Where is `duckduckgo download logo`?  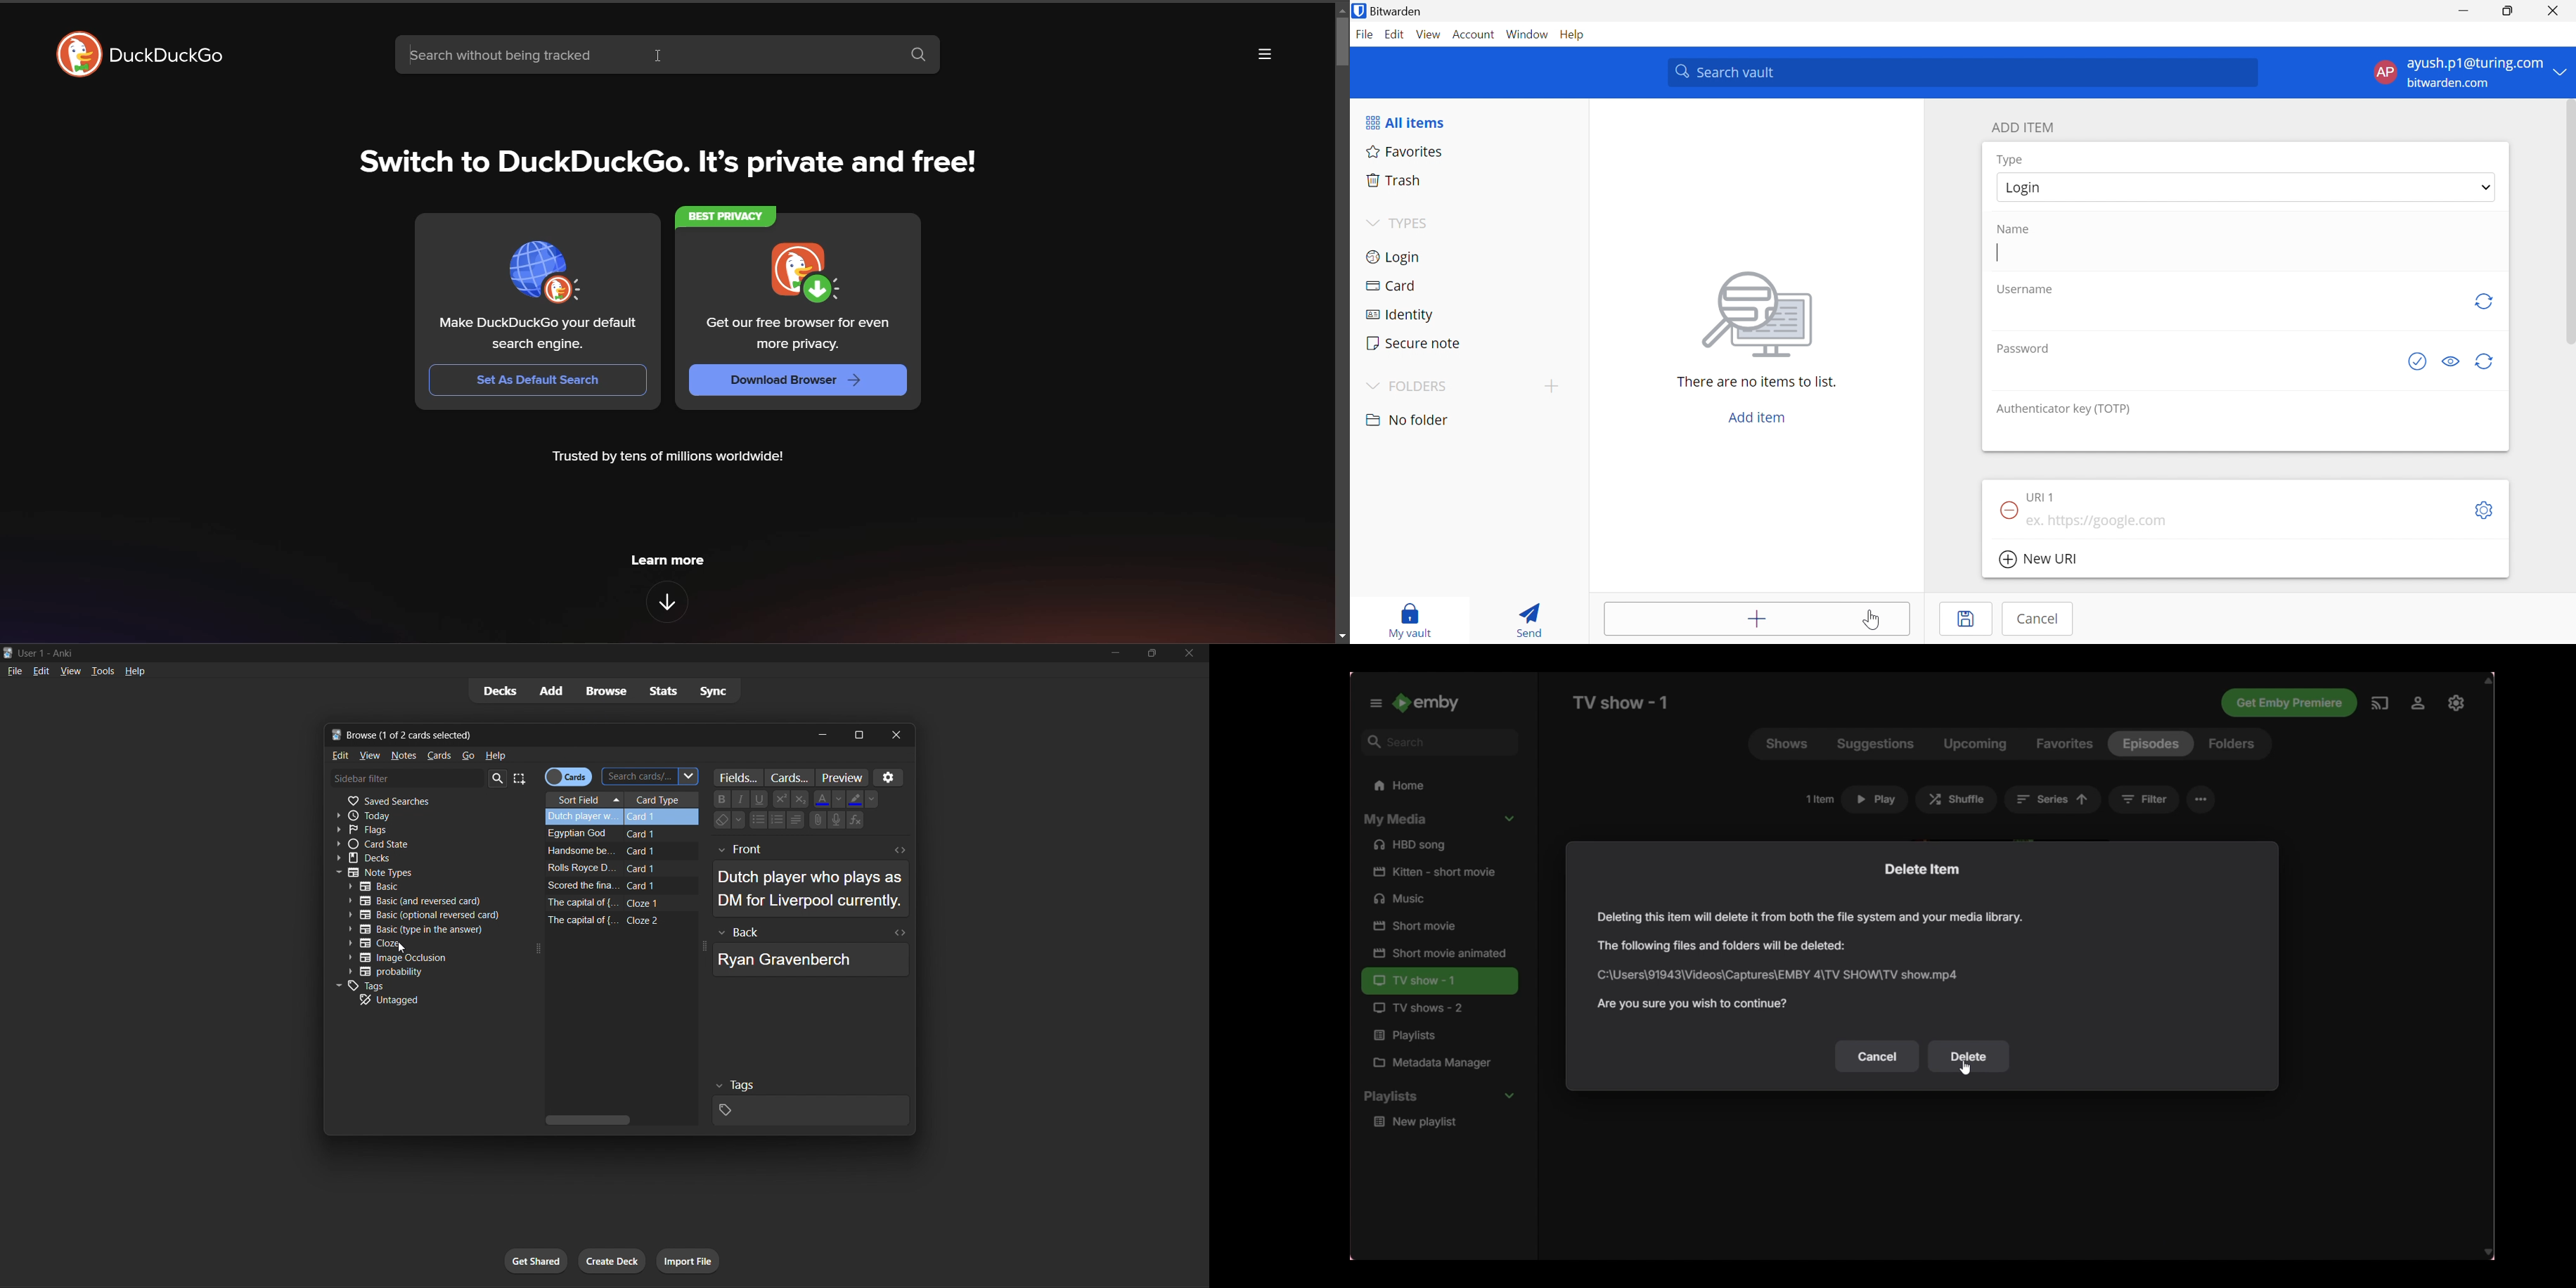 duckduckgo download logo is located at coordinates (808, 271).